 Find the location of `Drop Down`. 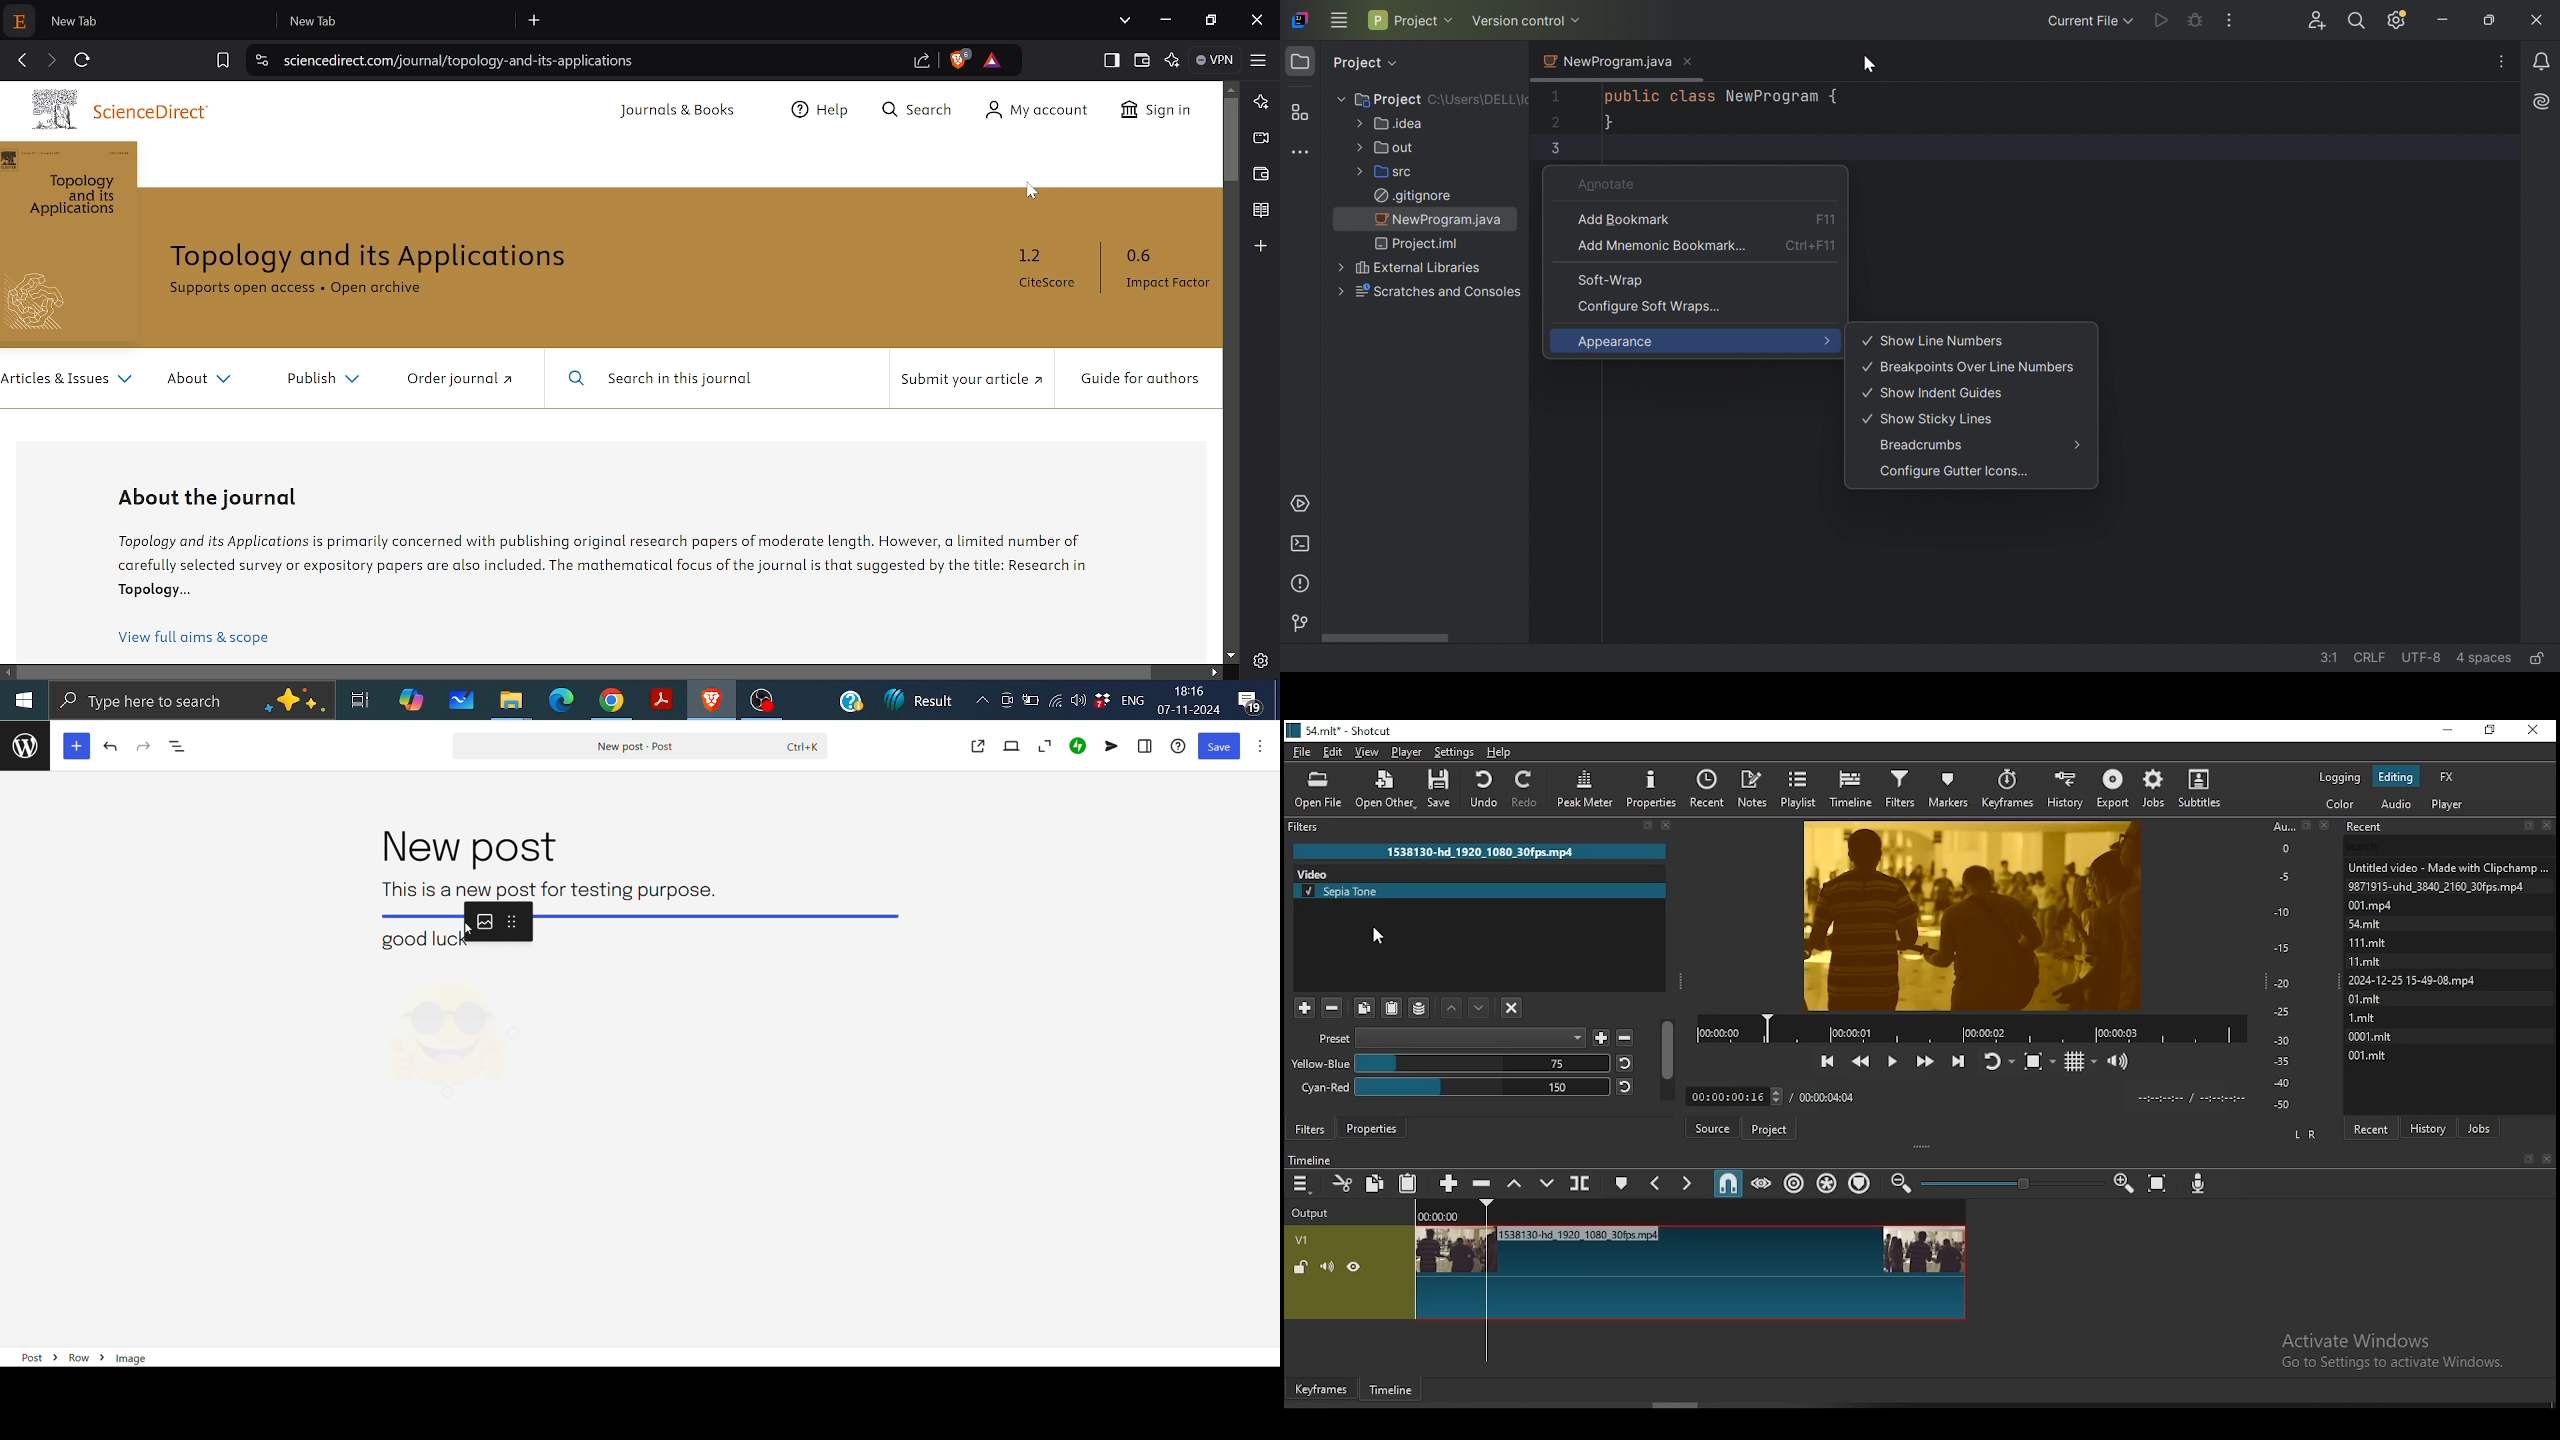

Drop Down is located at coordinates (1397, 64).